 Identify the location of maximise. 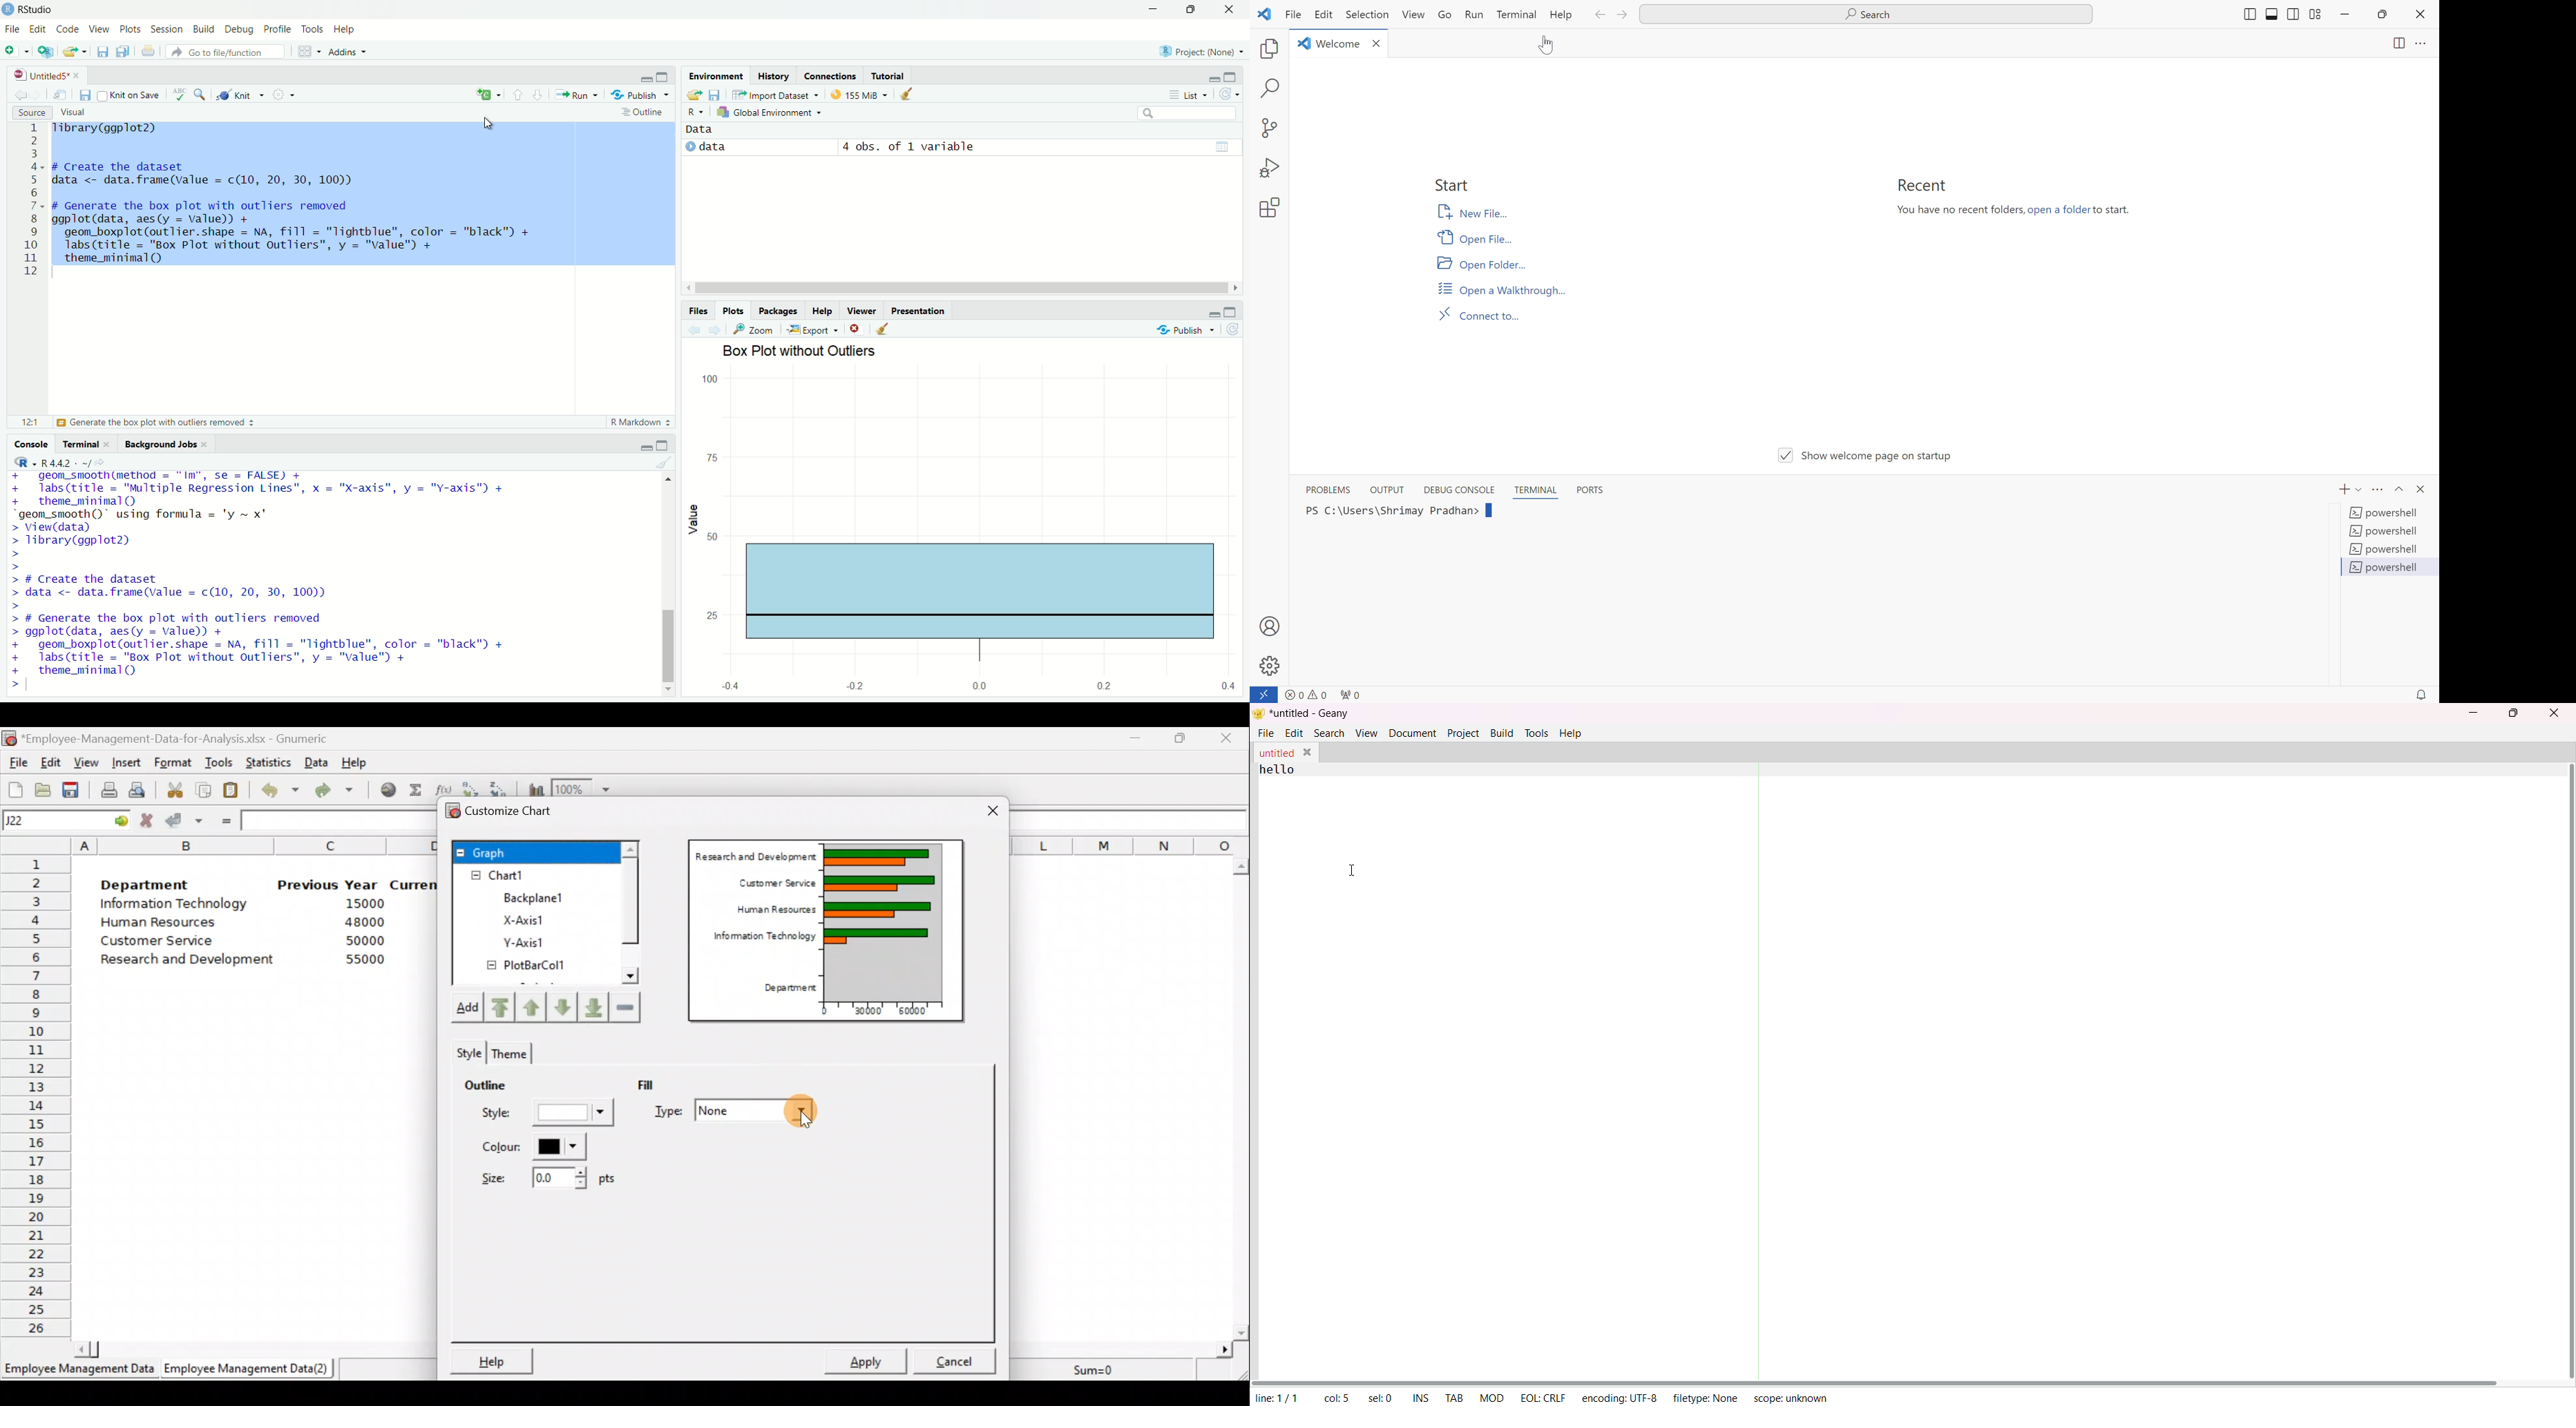
(1195, 12).